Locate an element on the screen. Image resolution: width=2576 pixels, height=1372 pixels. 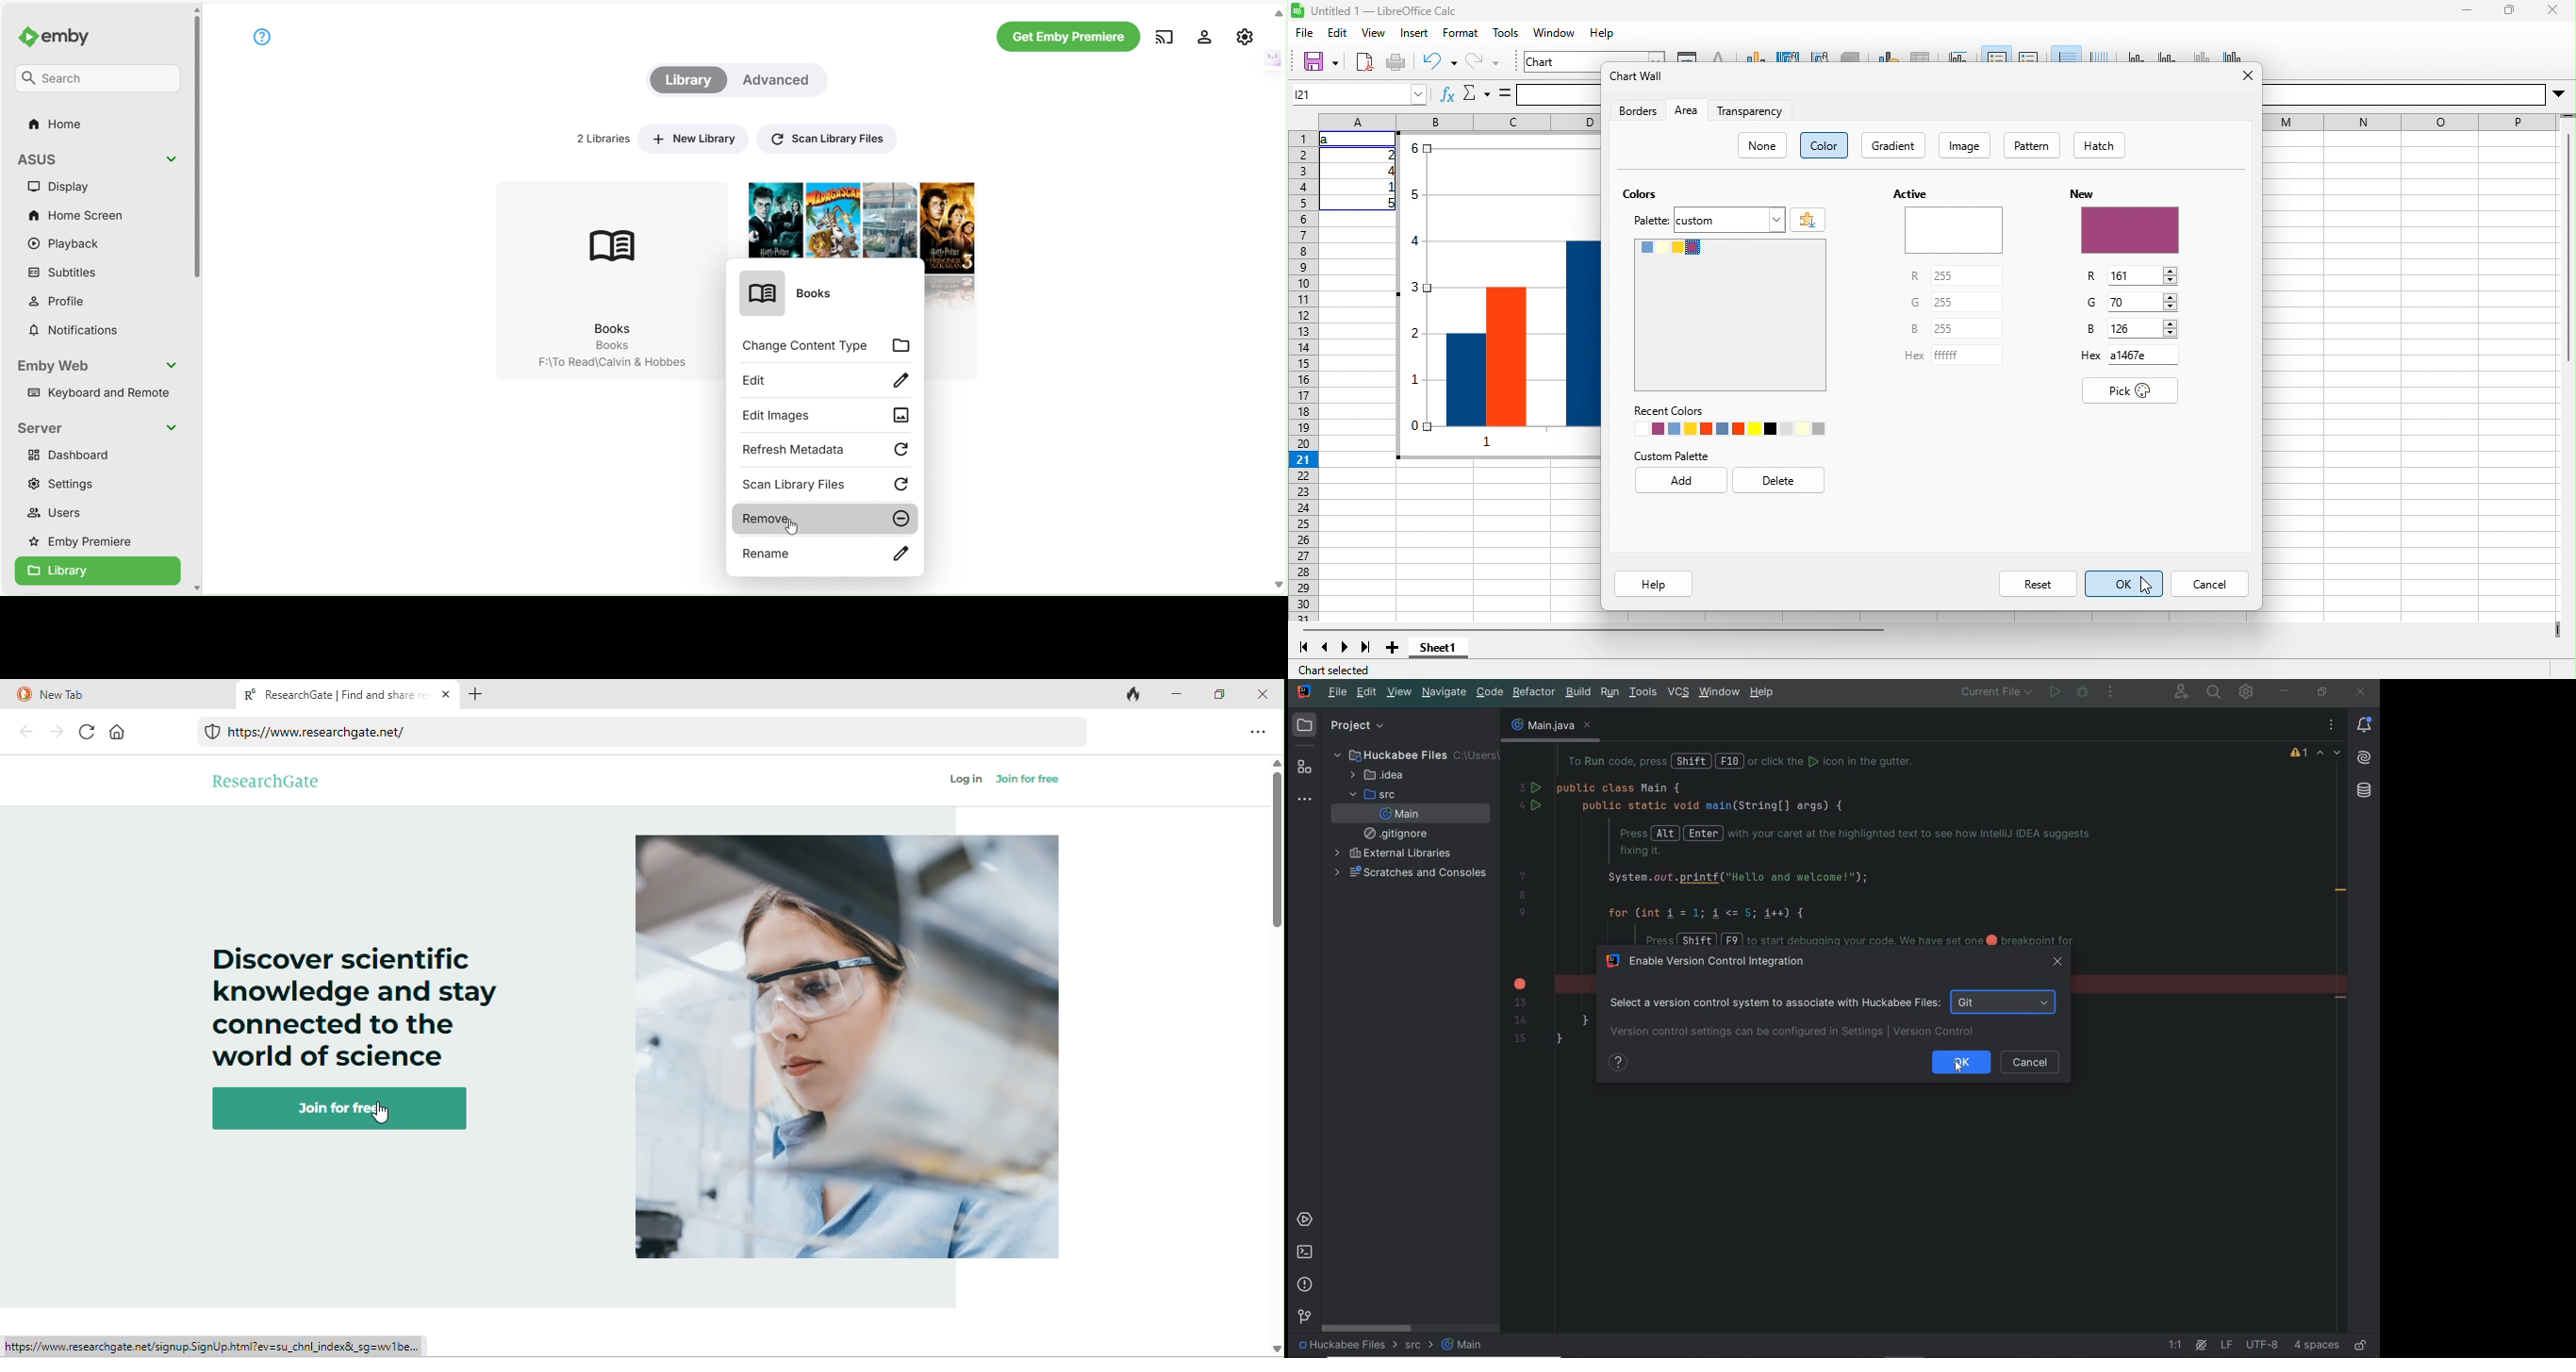
Macsafe is located at coordinates (213, 734).